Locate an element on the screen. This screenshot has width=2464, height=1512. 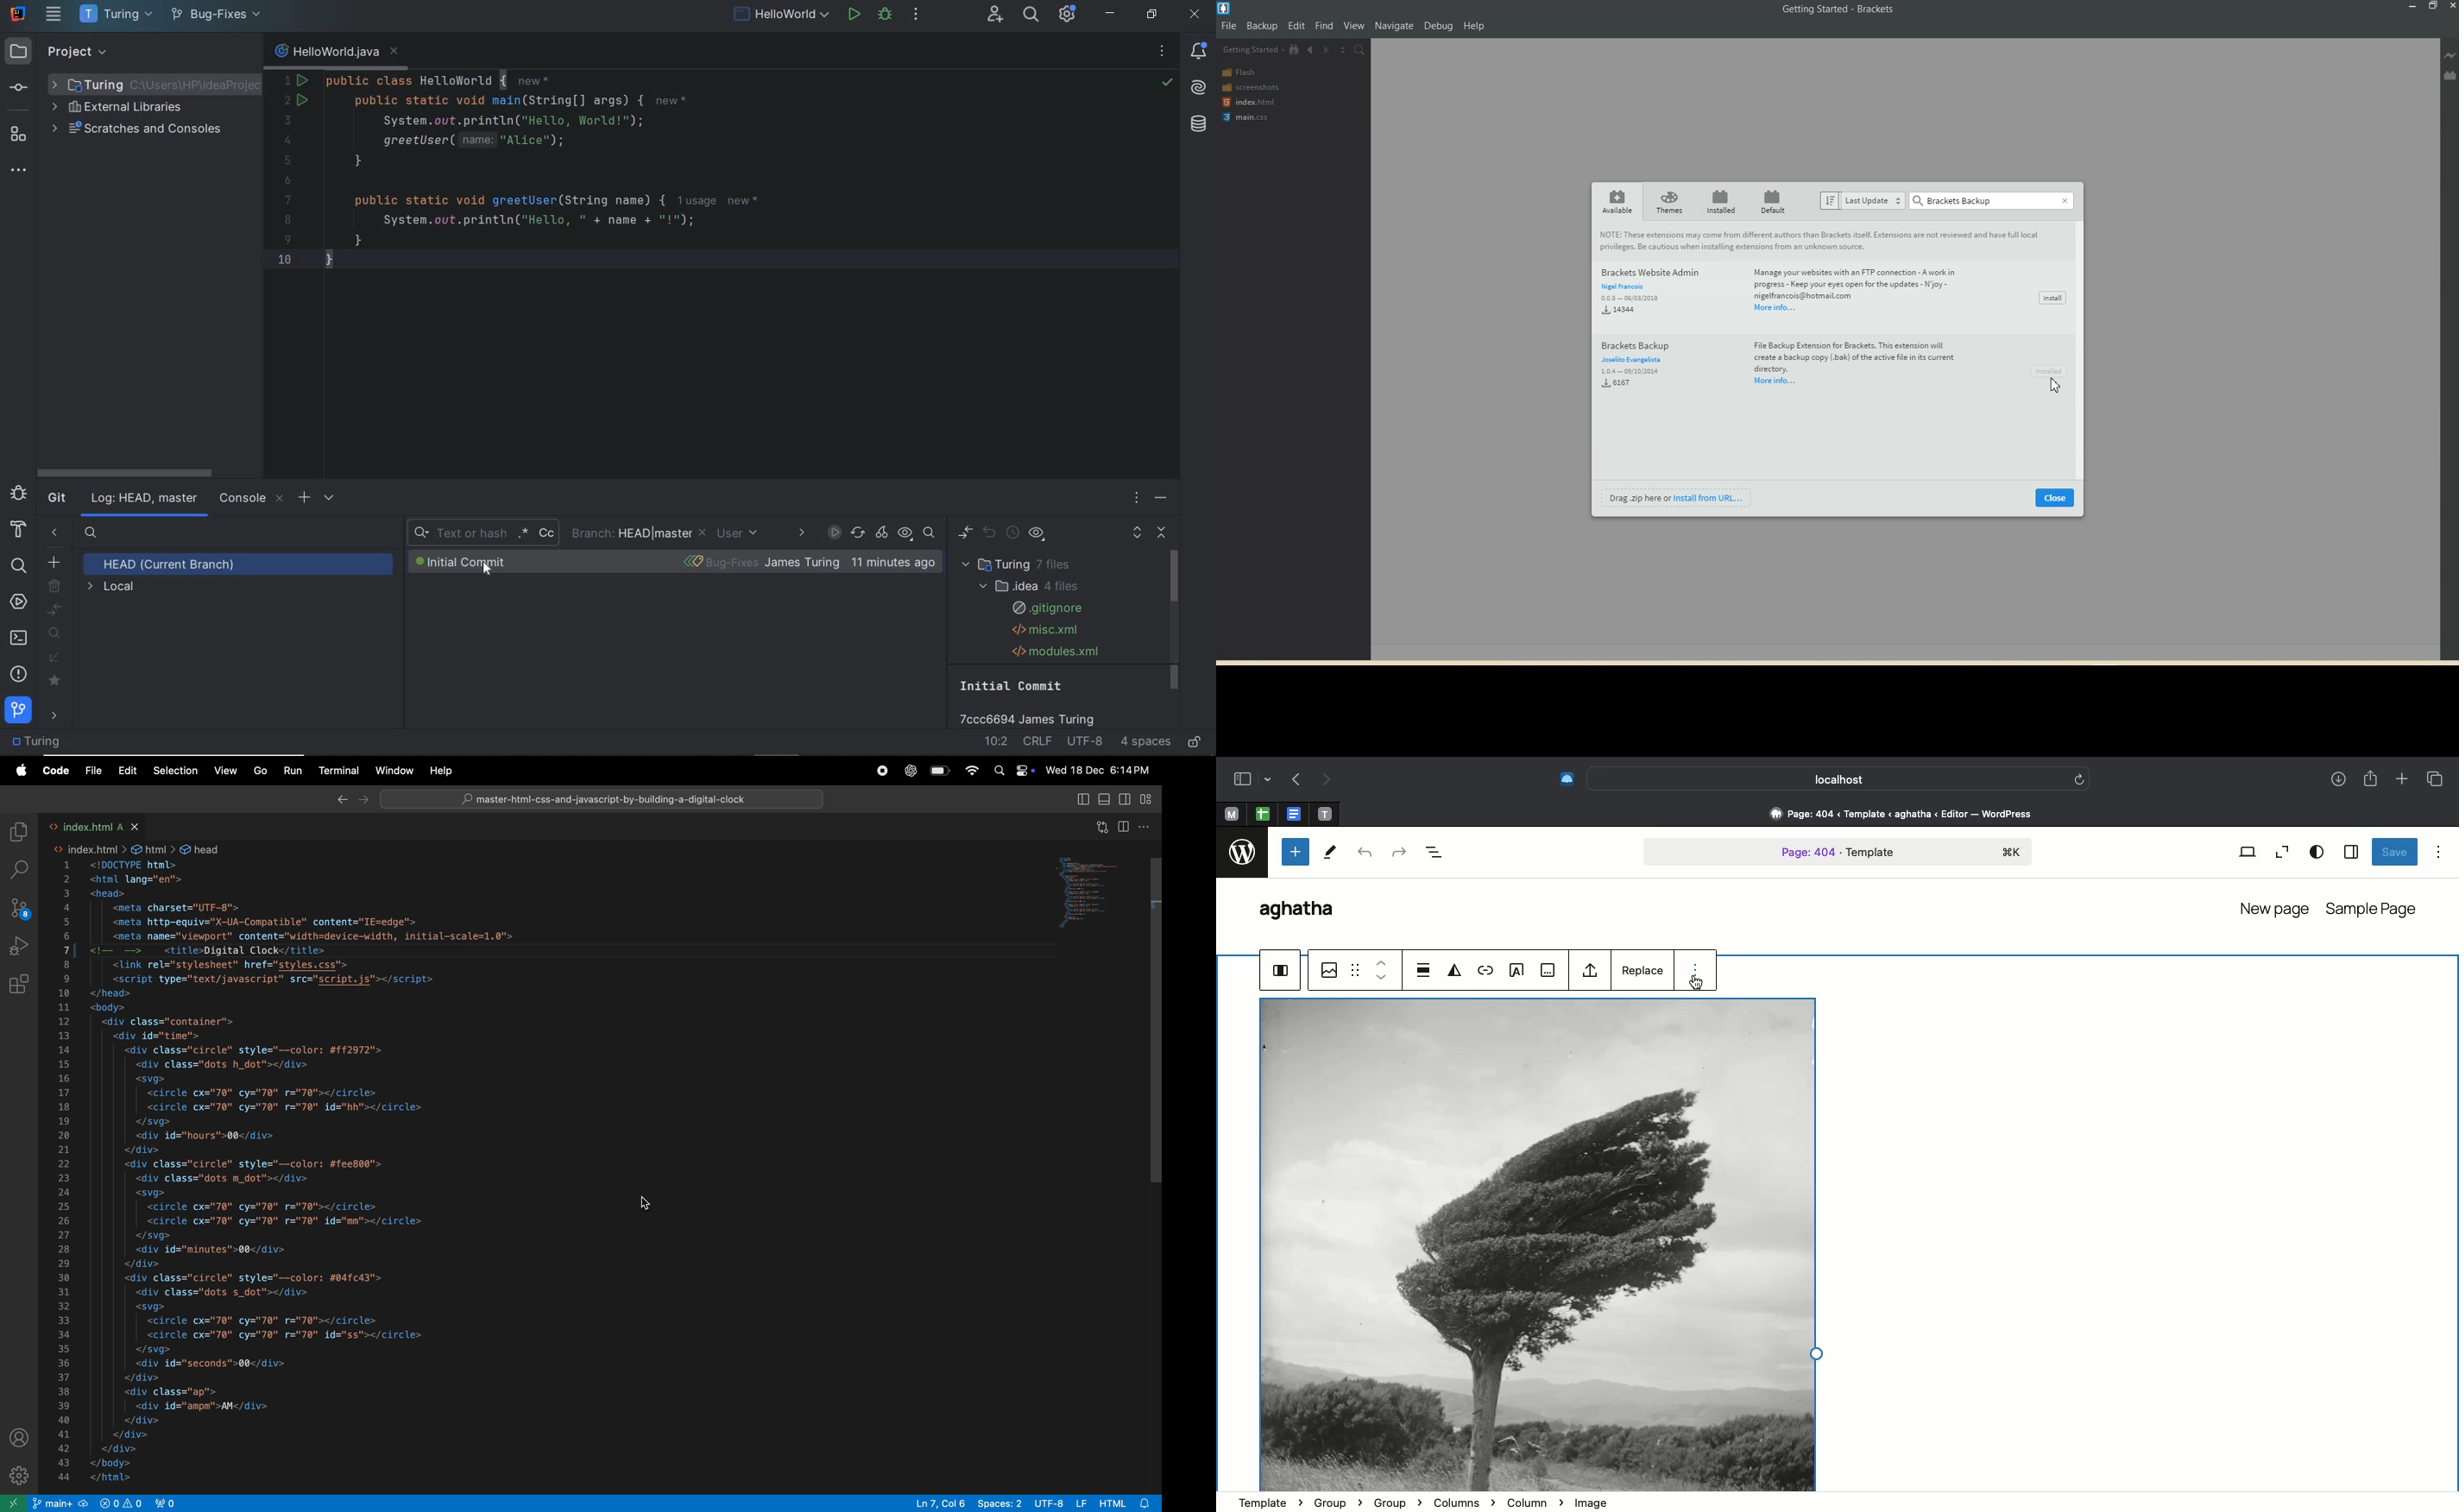
main.css is located at coordinates (1248, 117).